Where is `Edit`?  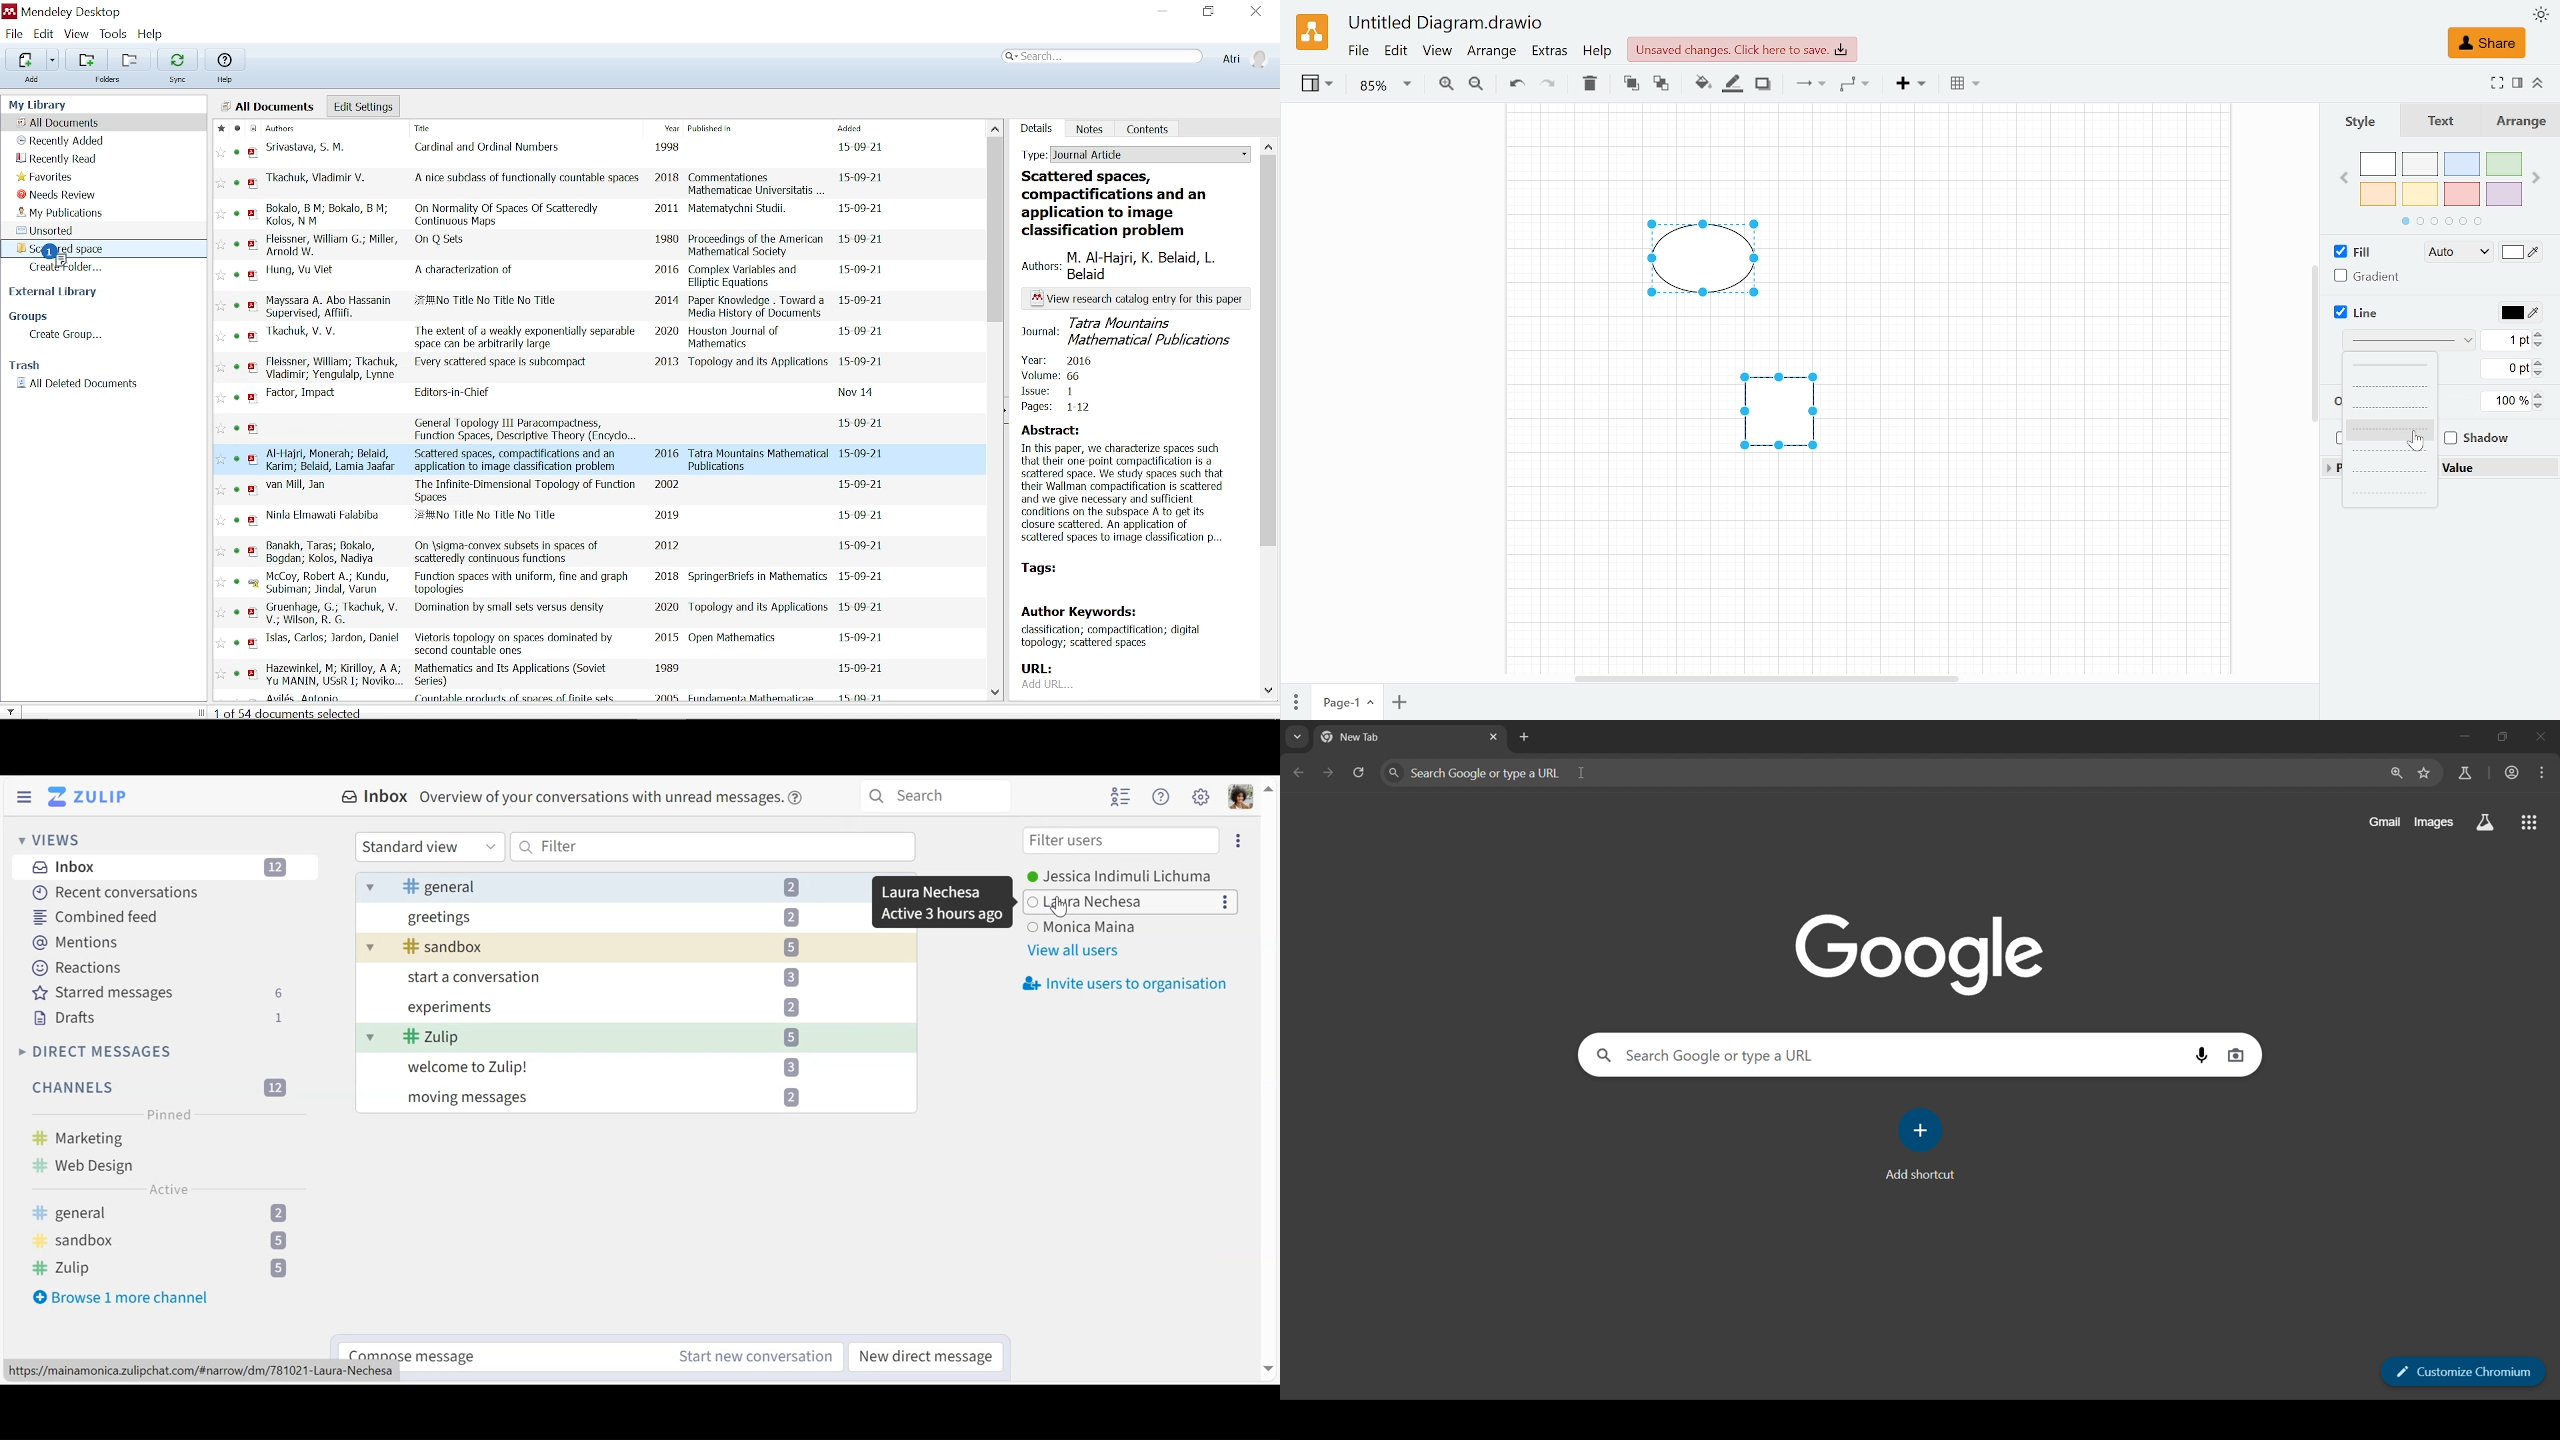 Edit is located at coordinates (44, 34).